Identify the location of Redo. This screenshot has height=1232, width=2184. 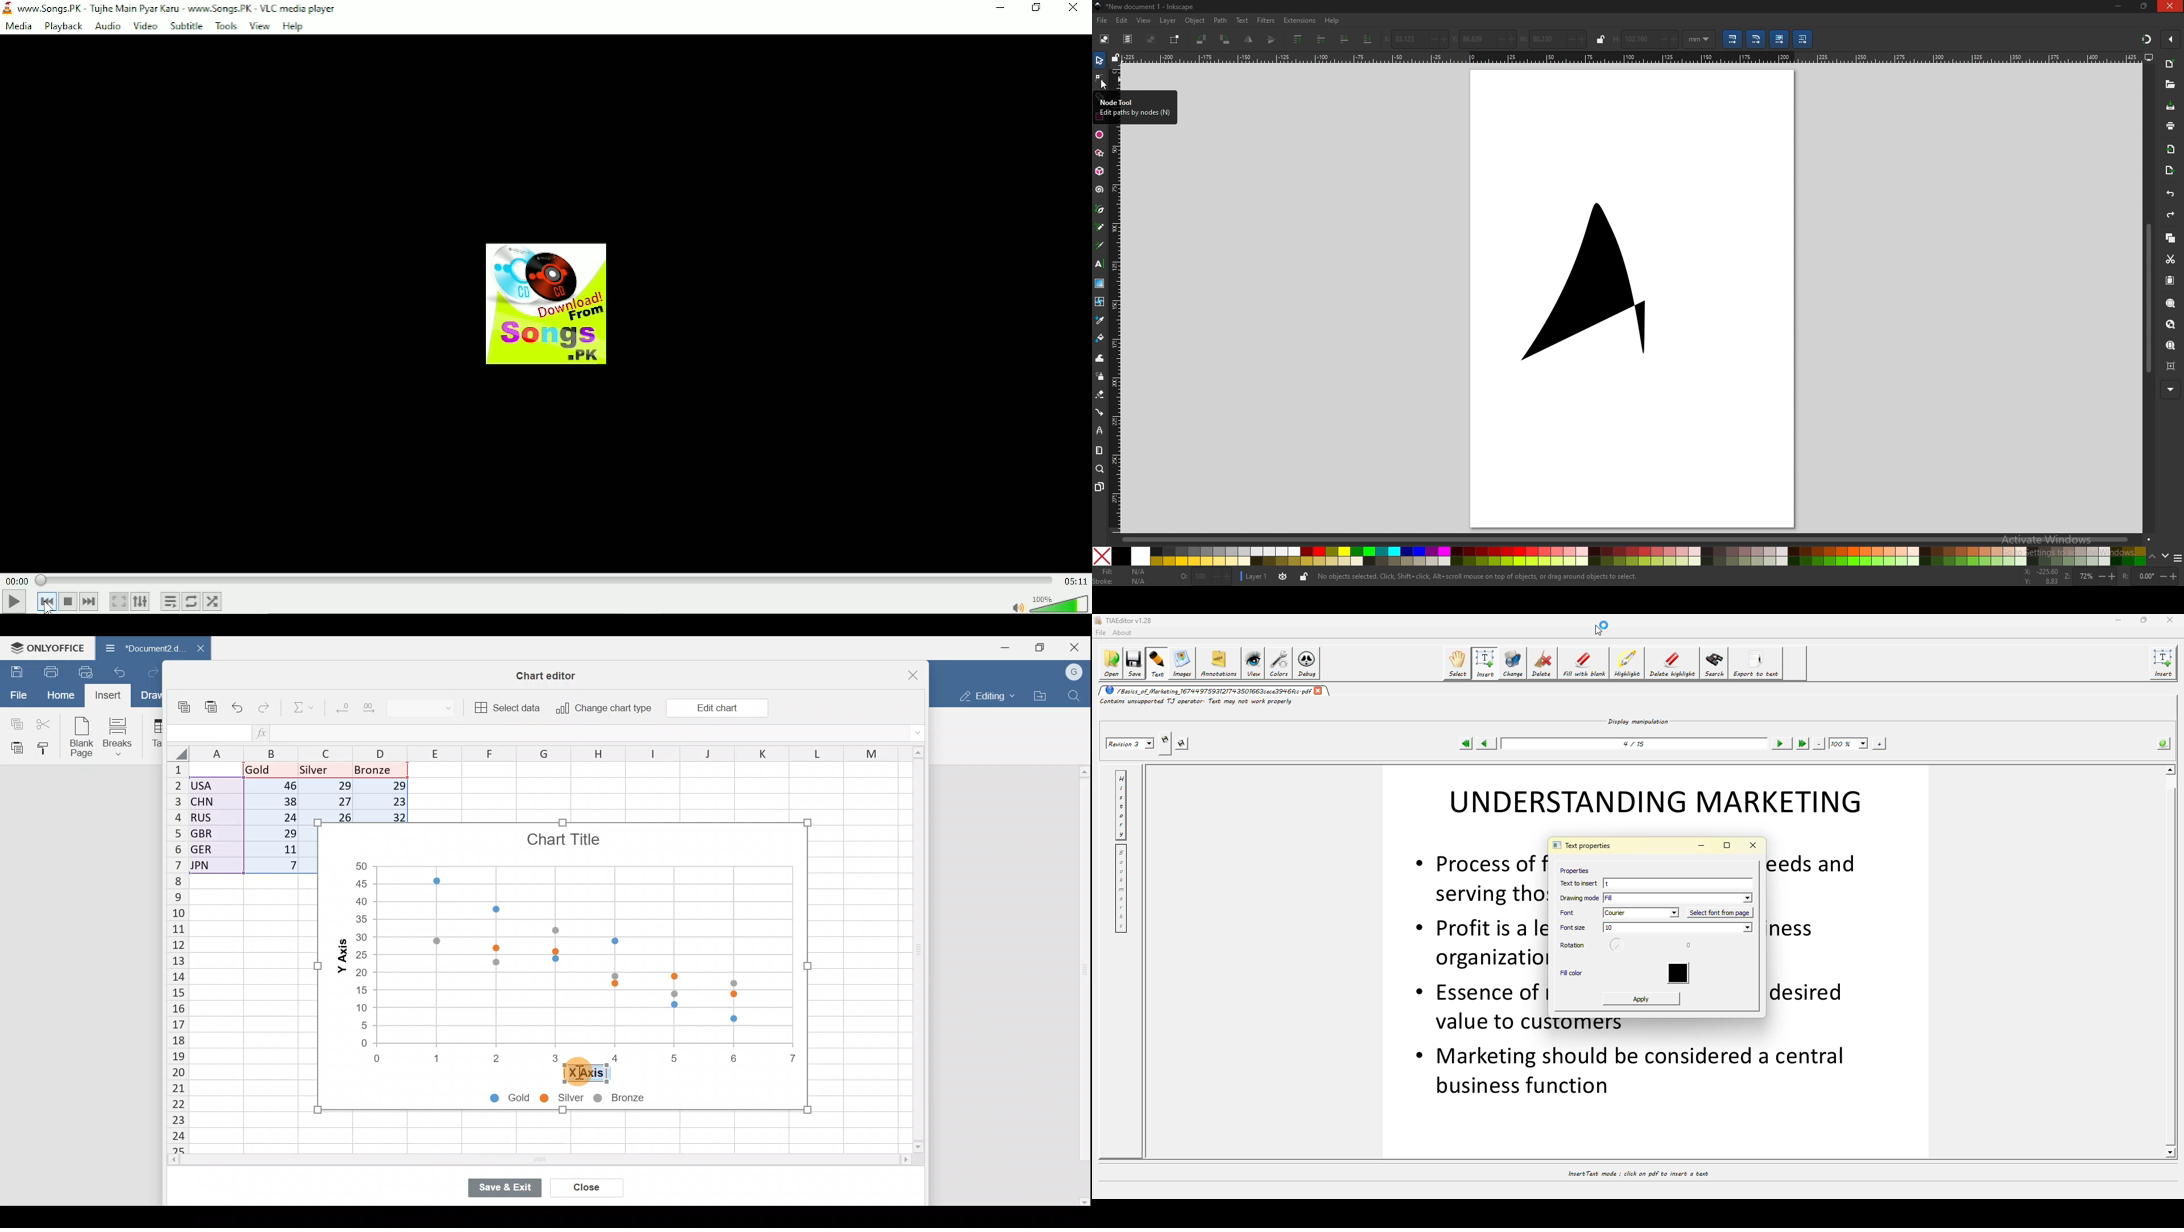
(153, 671).